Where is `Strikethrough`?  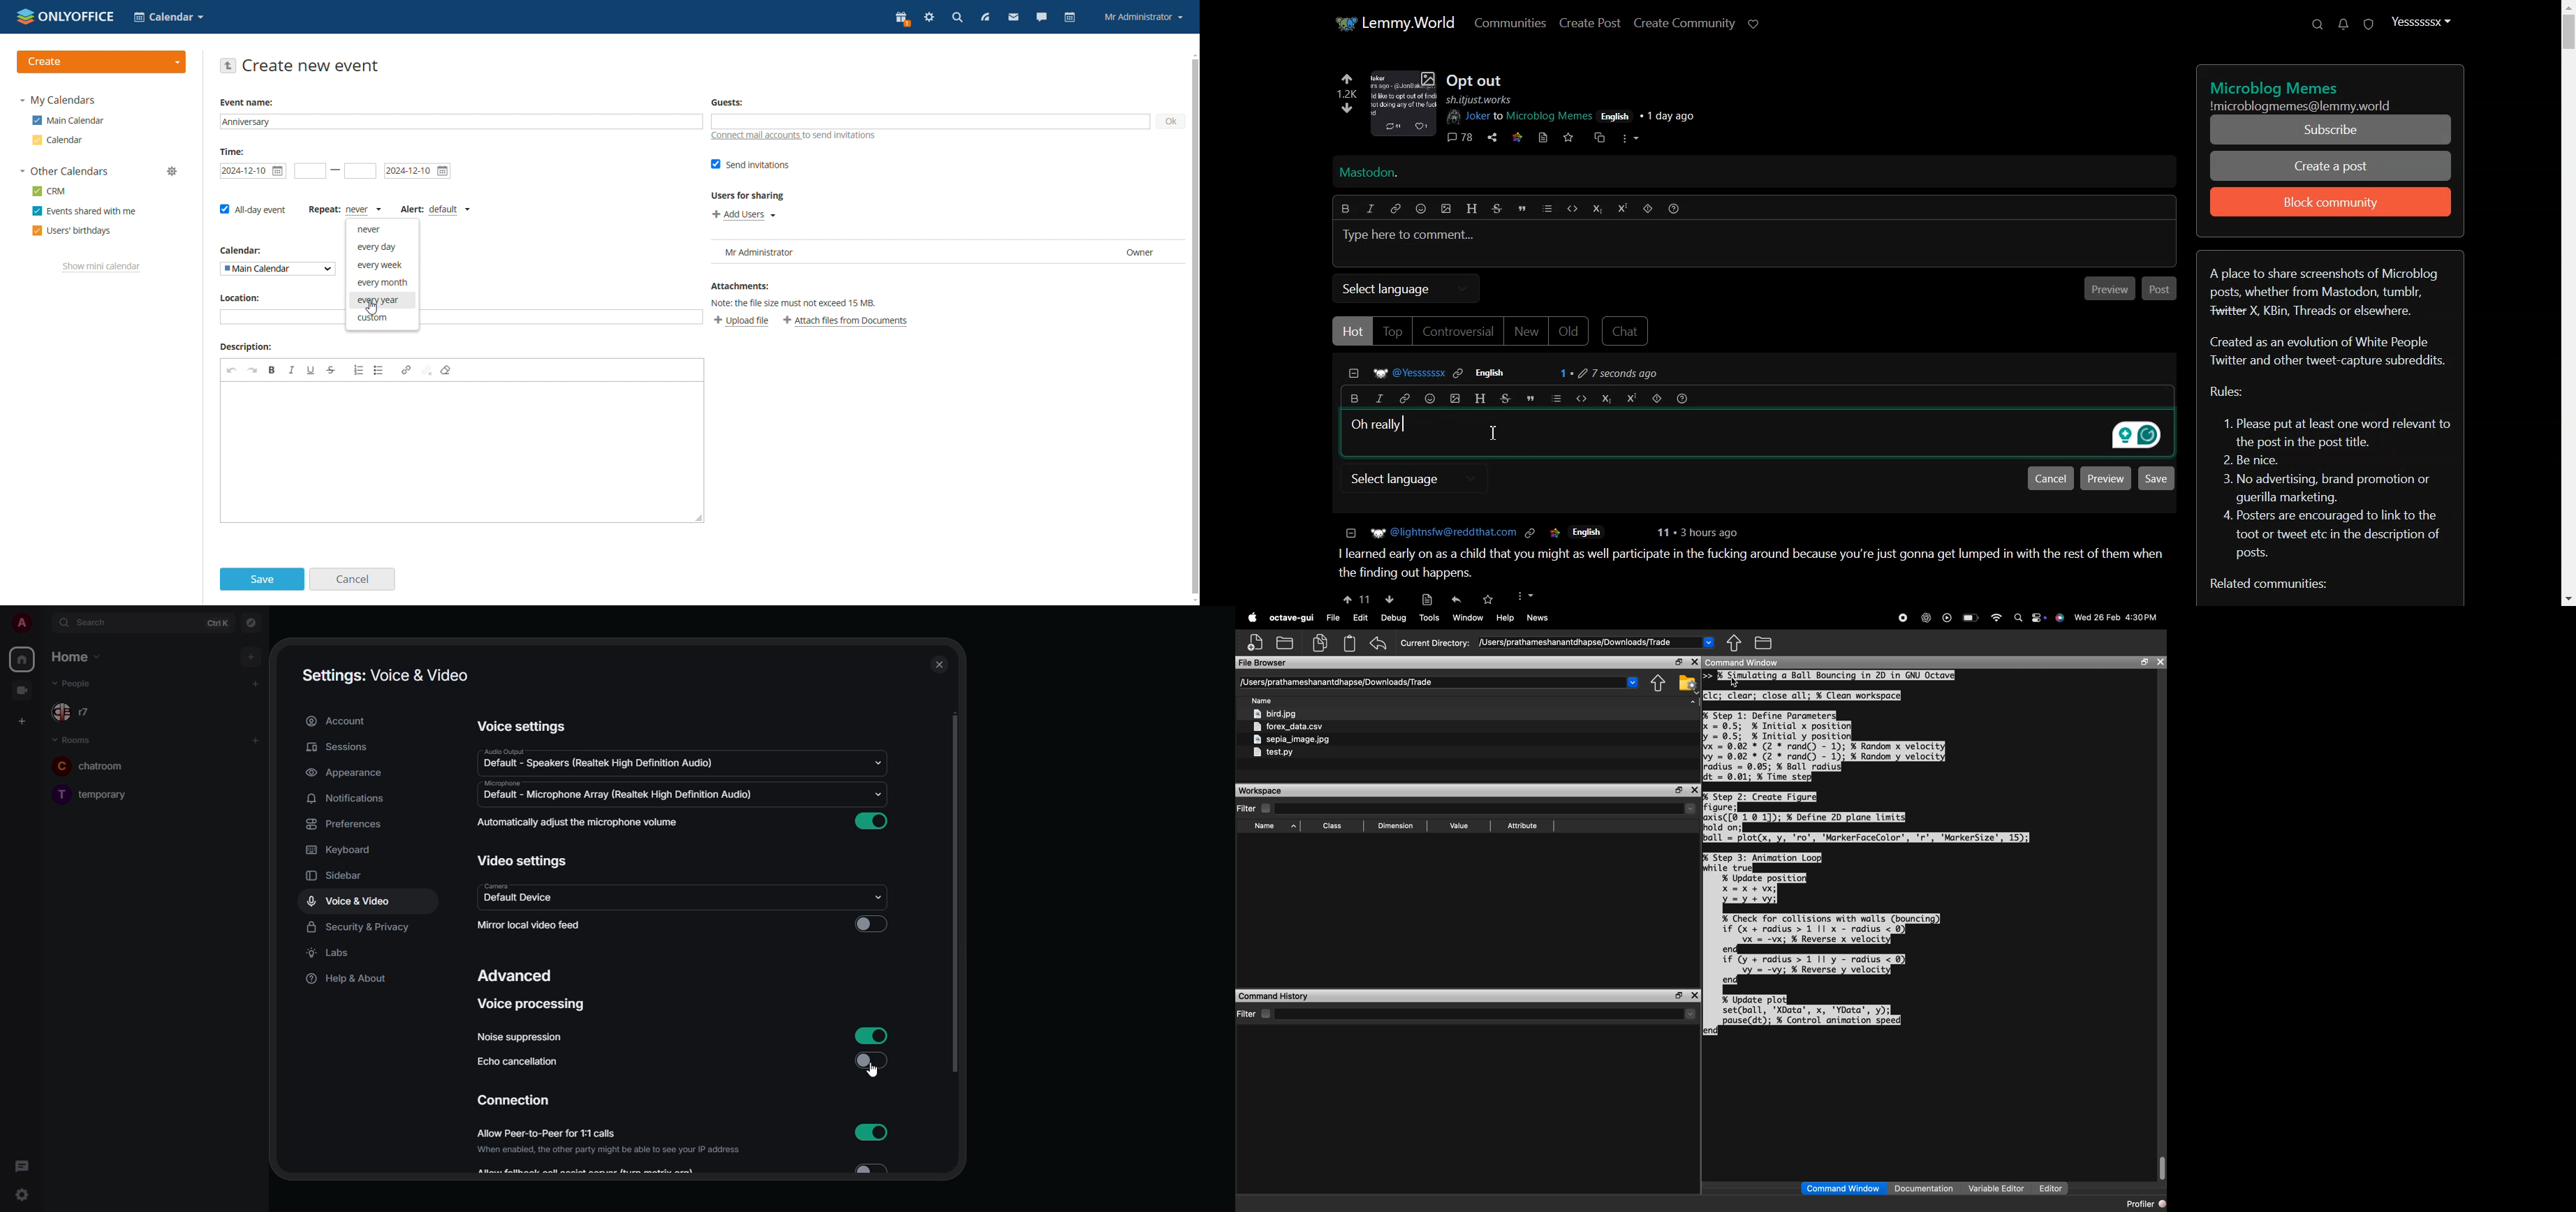
Strikethrough is located at coordinates (1496, 208).